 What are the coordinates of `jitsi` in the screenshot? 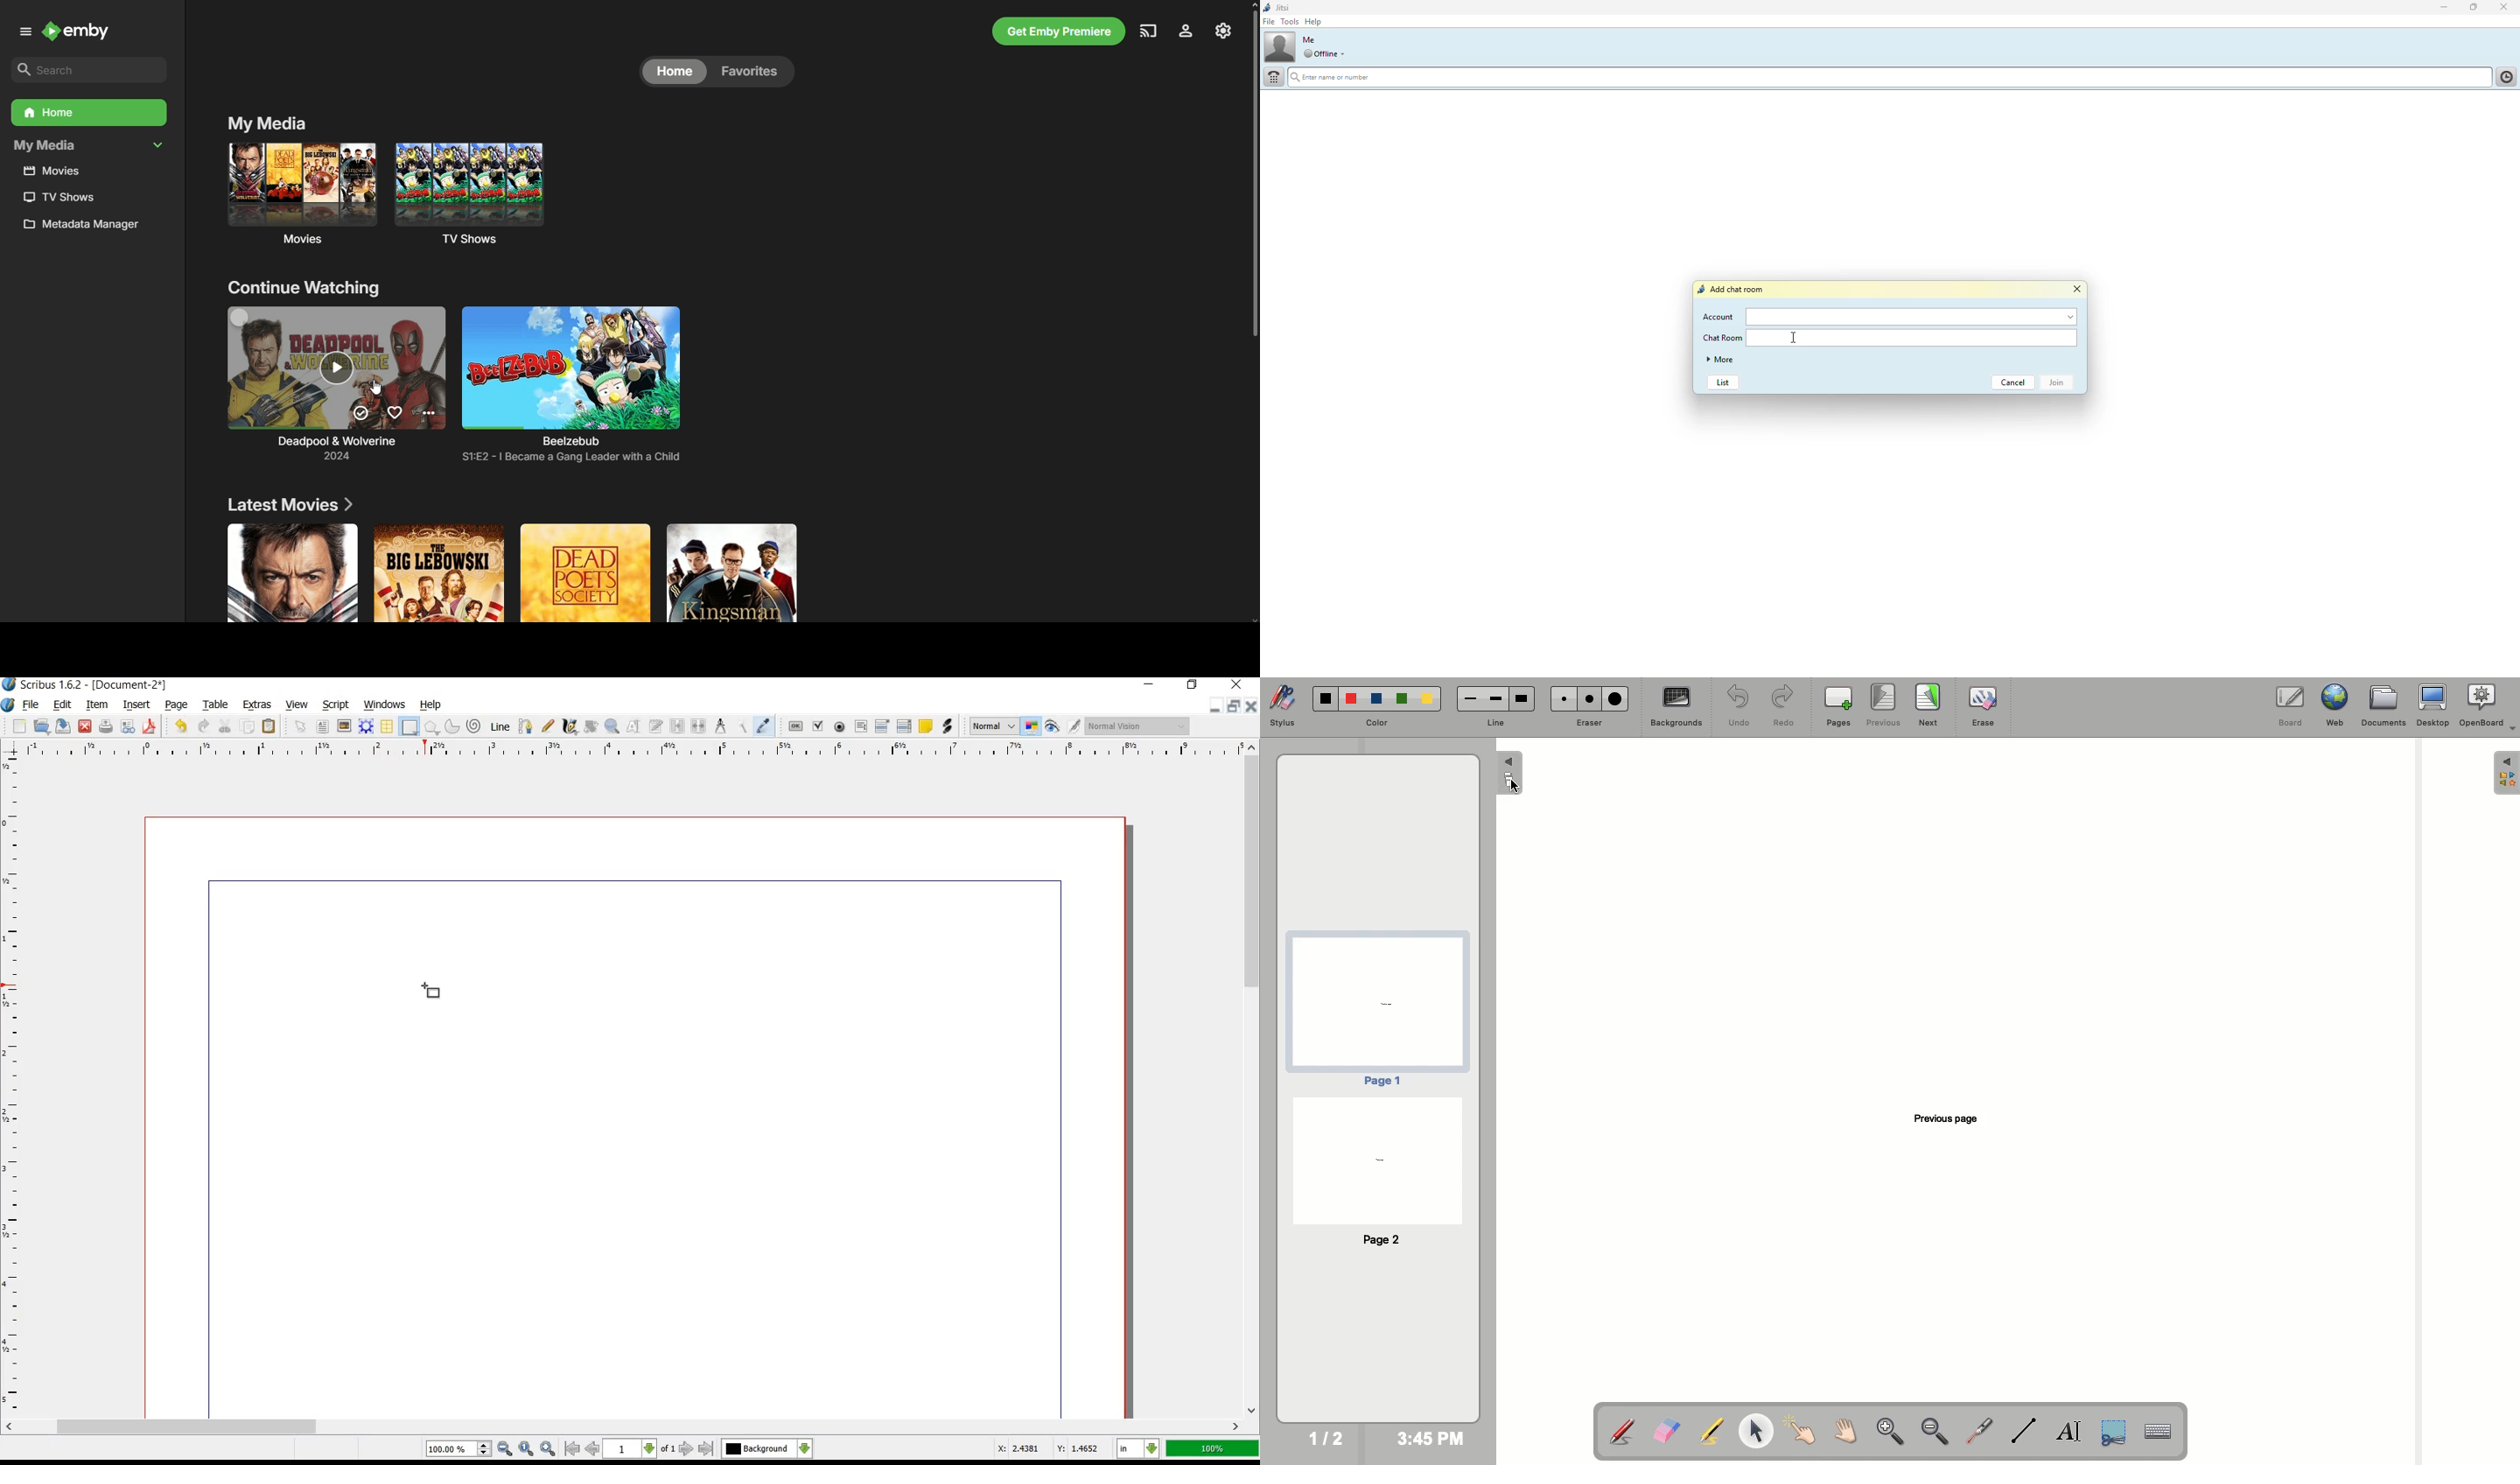 It's located at (1277, 8).